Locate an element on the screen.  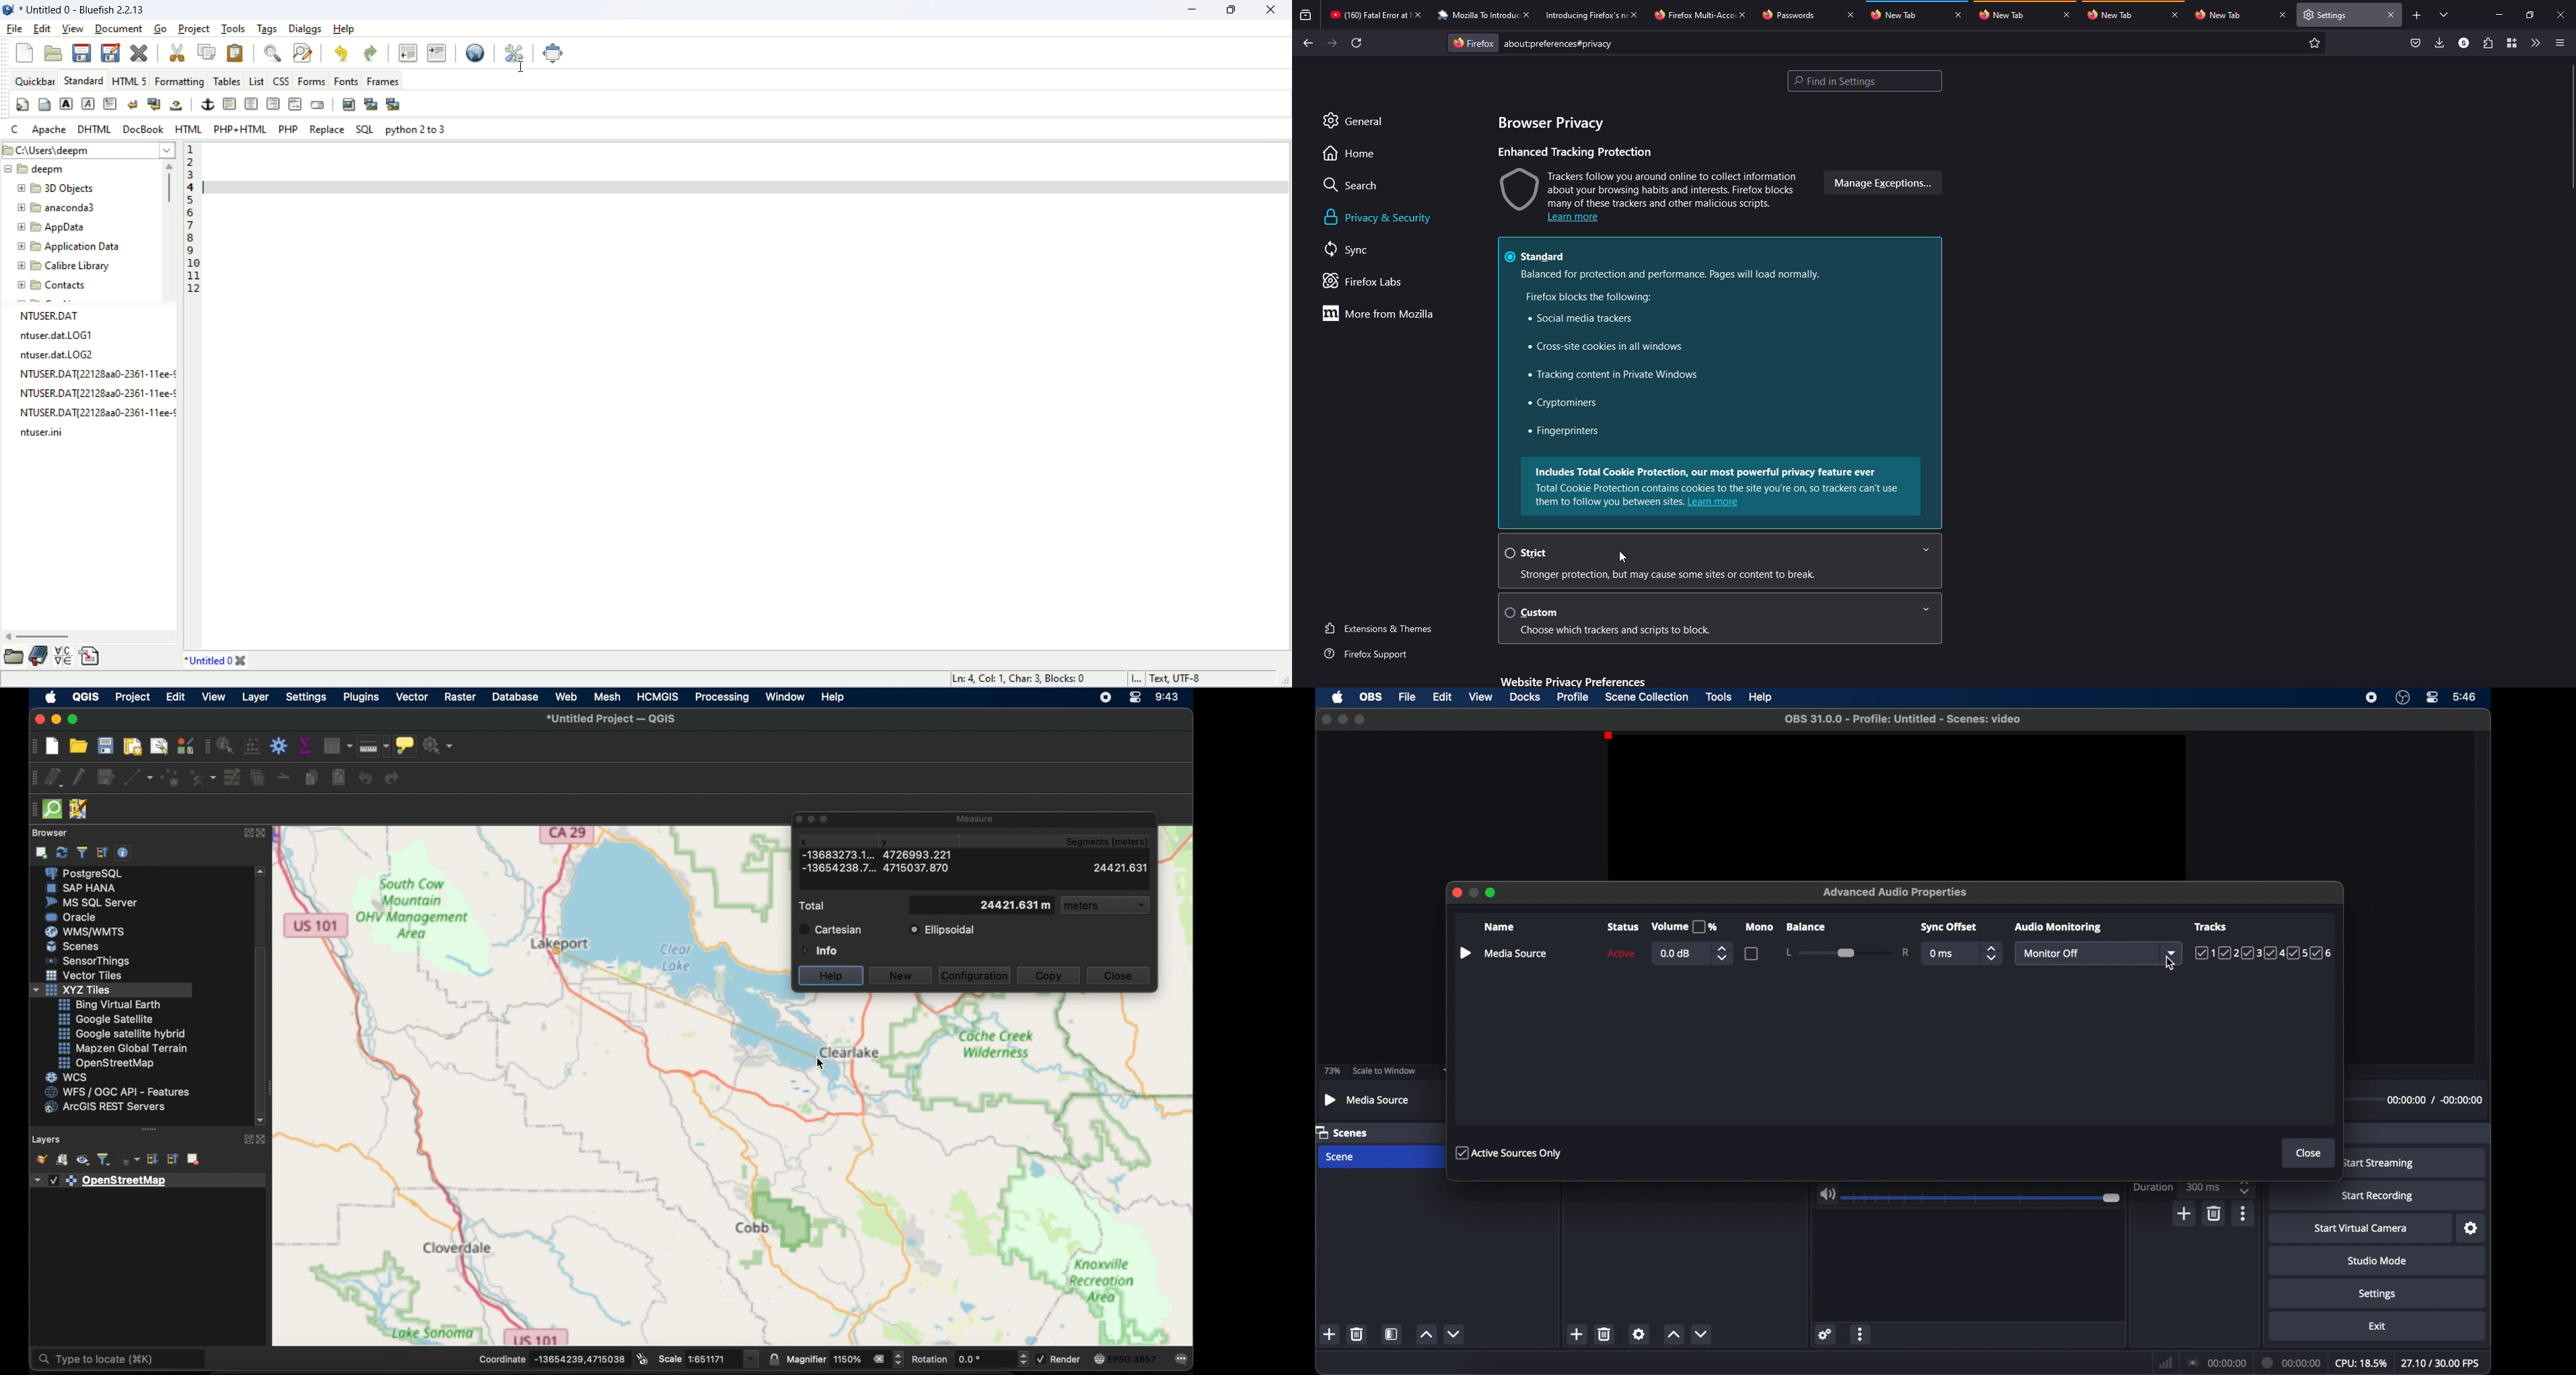
close is located at coordinates (1530, 14).